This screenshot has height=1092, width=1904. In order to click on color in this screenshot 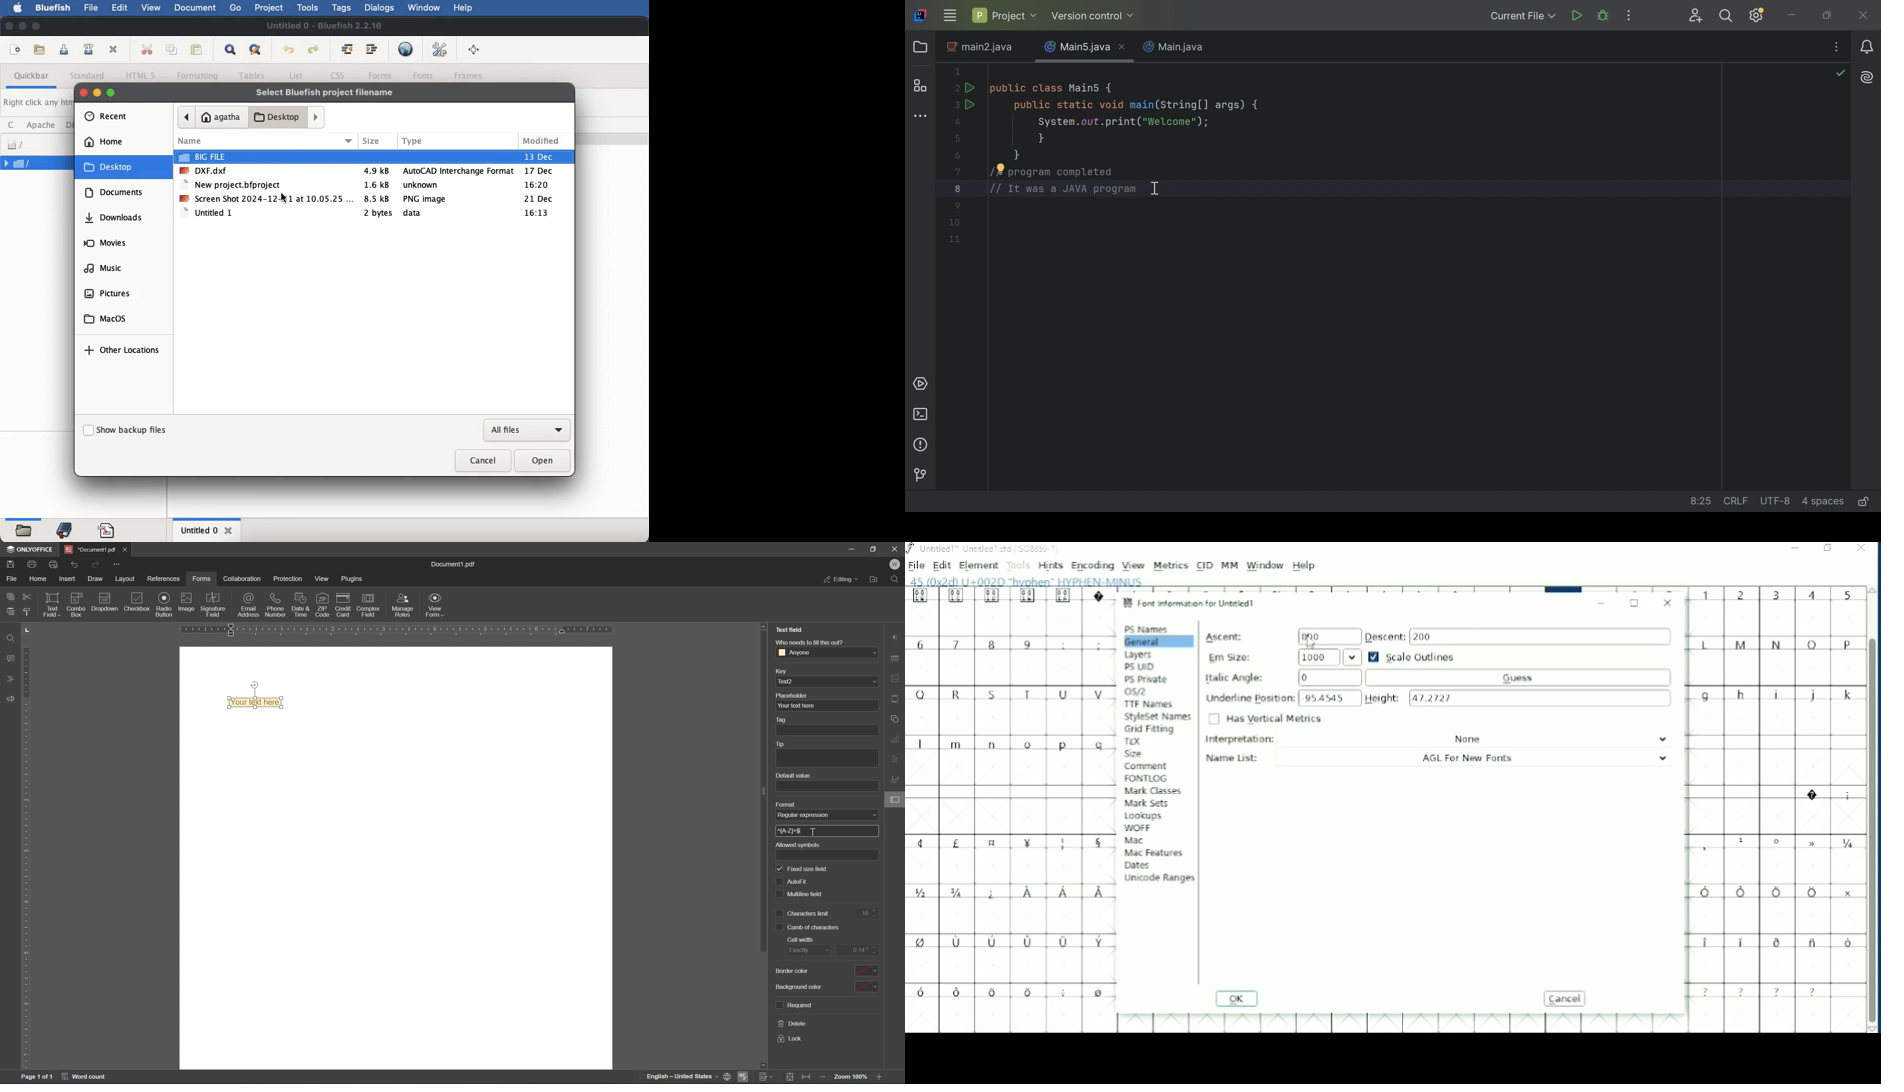, I will do `click(867, 987)`.